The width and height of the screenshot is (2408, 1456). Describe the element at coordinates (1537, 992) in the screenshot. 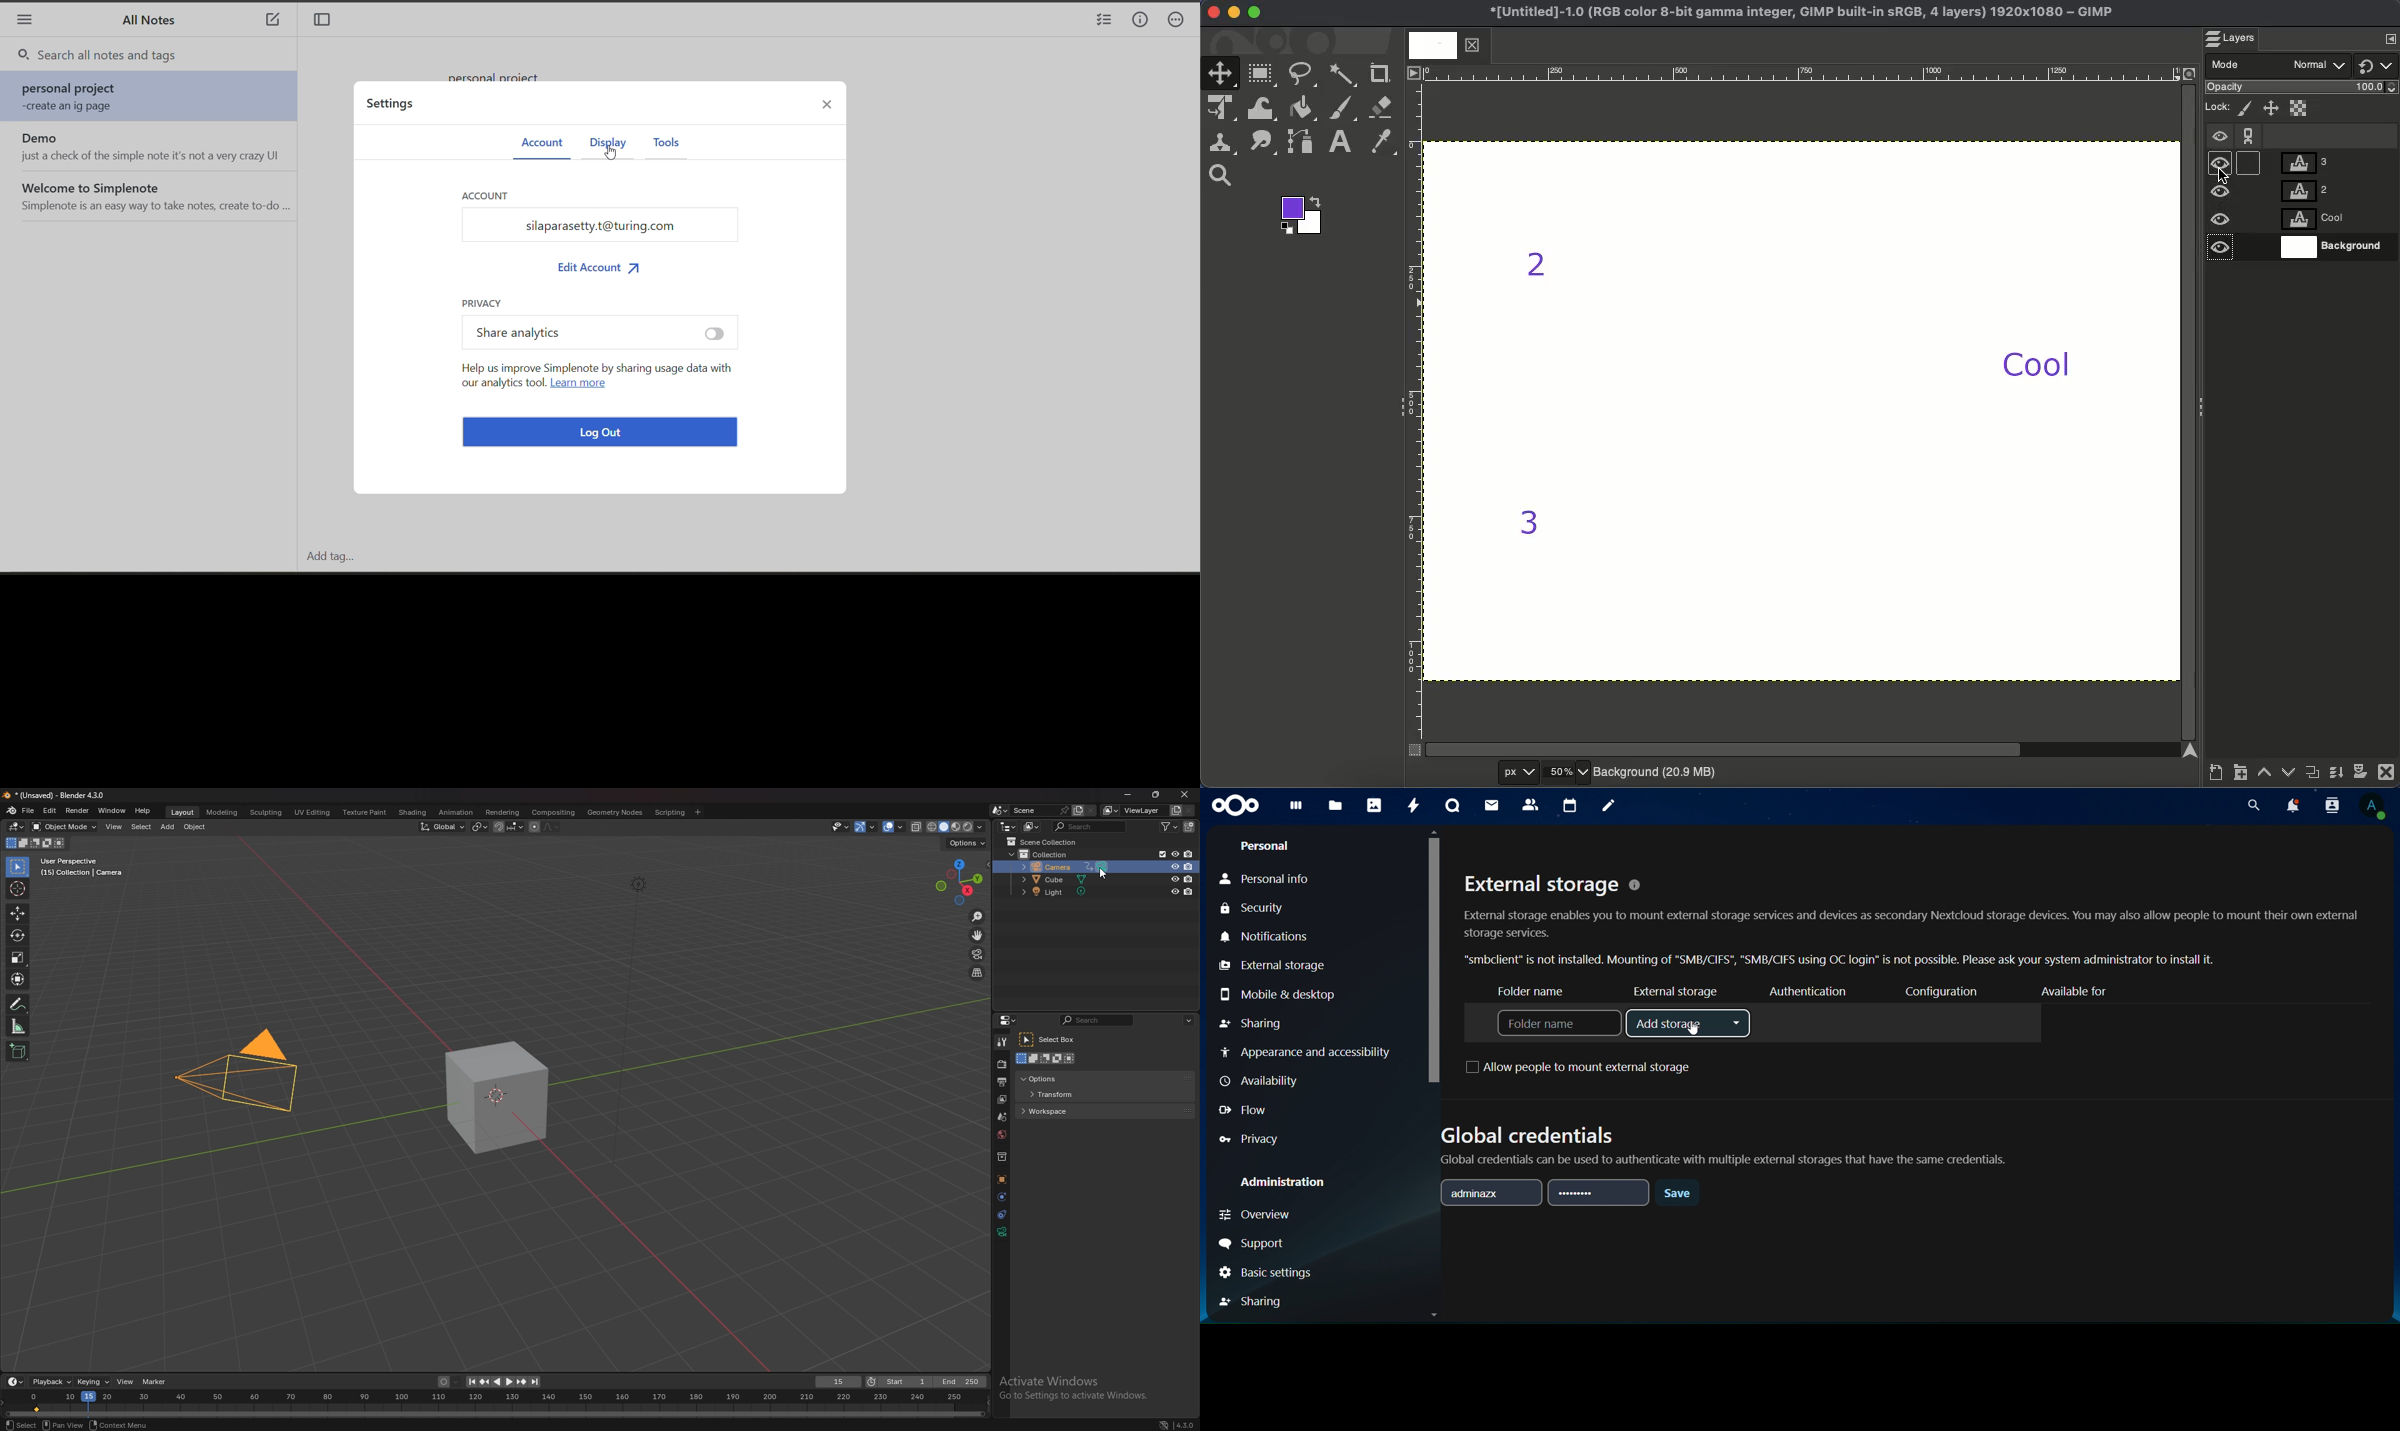

I see `folder name` at that location.